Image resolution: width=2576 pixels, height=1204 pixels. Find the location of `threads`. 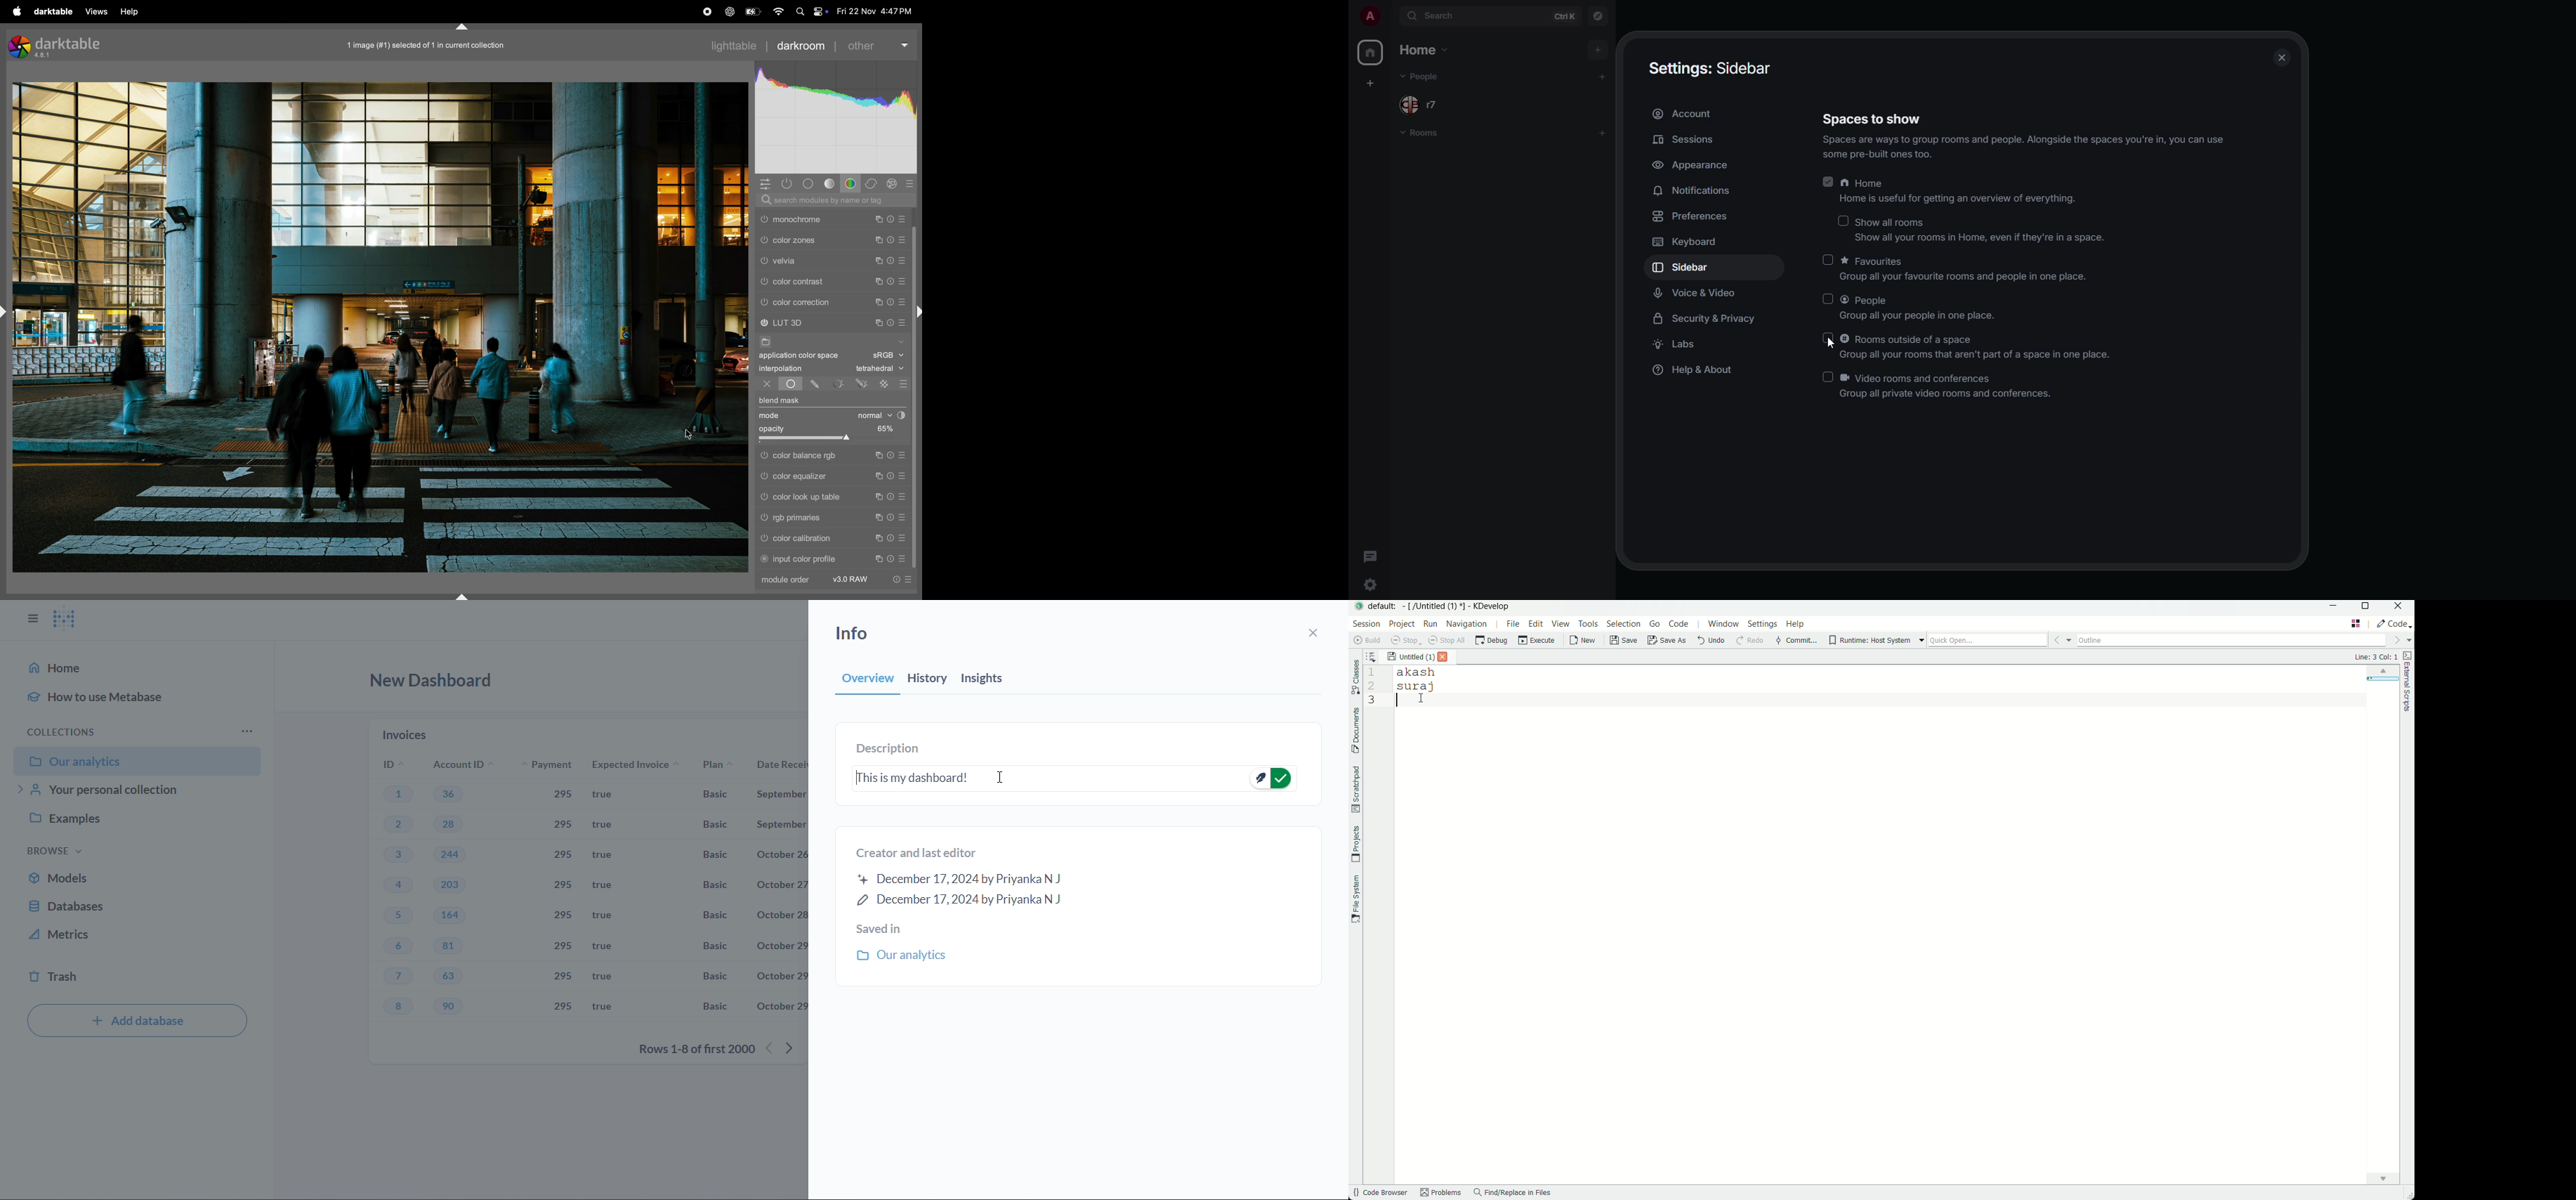

threads is located at coordinates (1371, 555).